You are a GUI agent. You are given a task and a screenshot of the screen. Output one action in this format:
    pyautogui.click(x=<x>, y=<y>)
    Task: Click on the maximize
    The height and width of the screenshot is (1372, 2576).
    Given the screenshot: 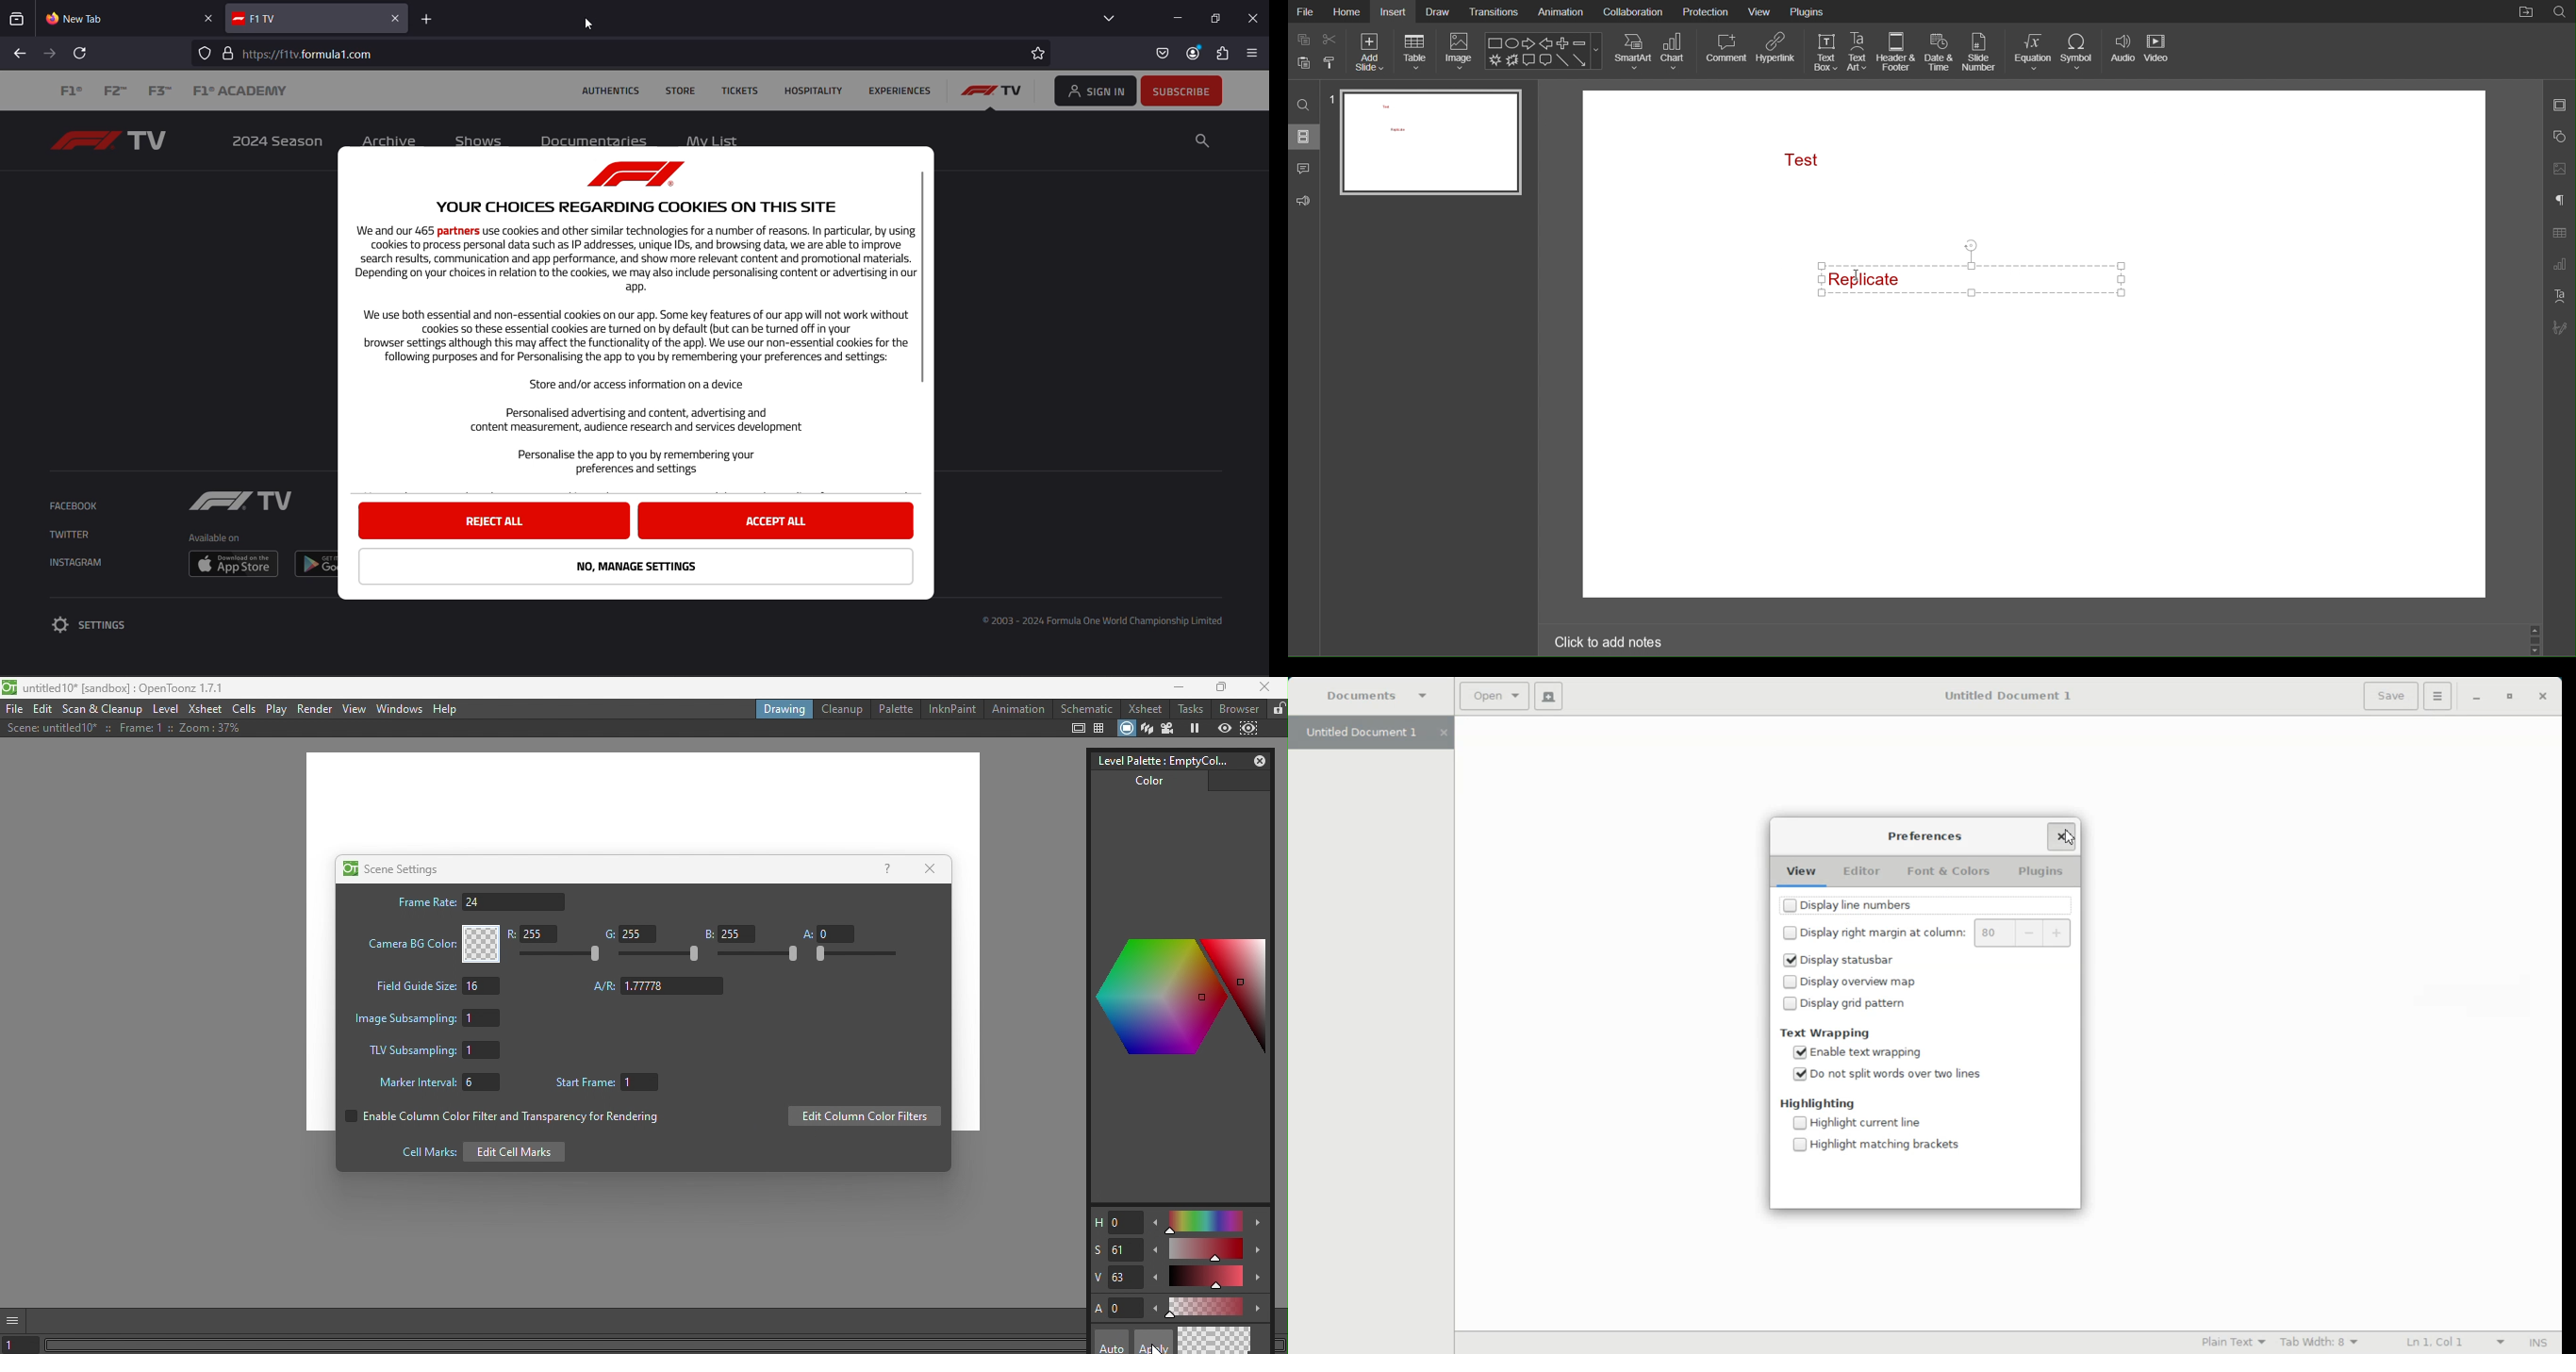 What is the action you would take?
    pyautogui.click(x=1219, y=17)
    